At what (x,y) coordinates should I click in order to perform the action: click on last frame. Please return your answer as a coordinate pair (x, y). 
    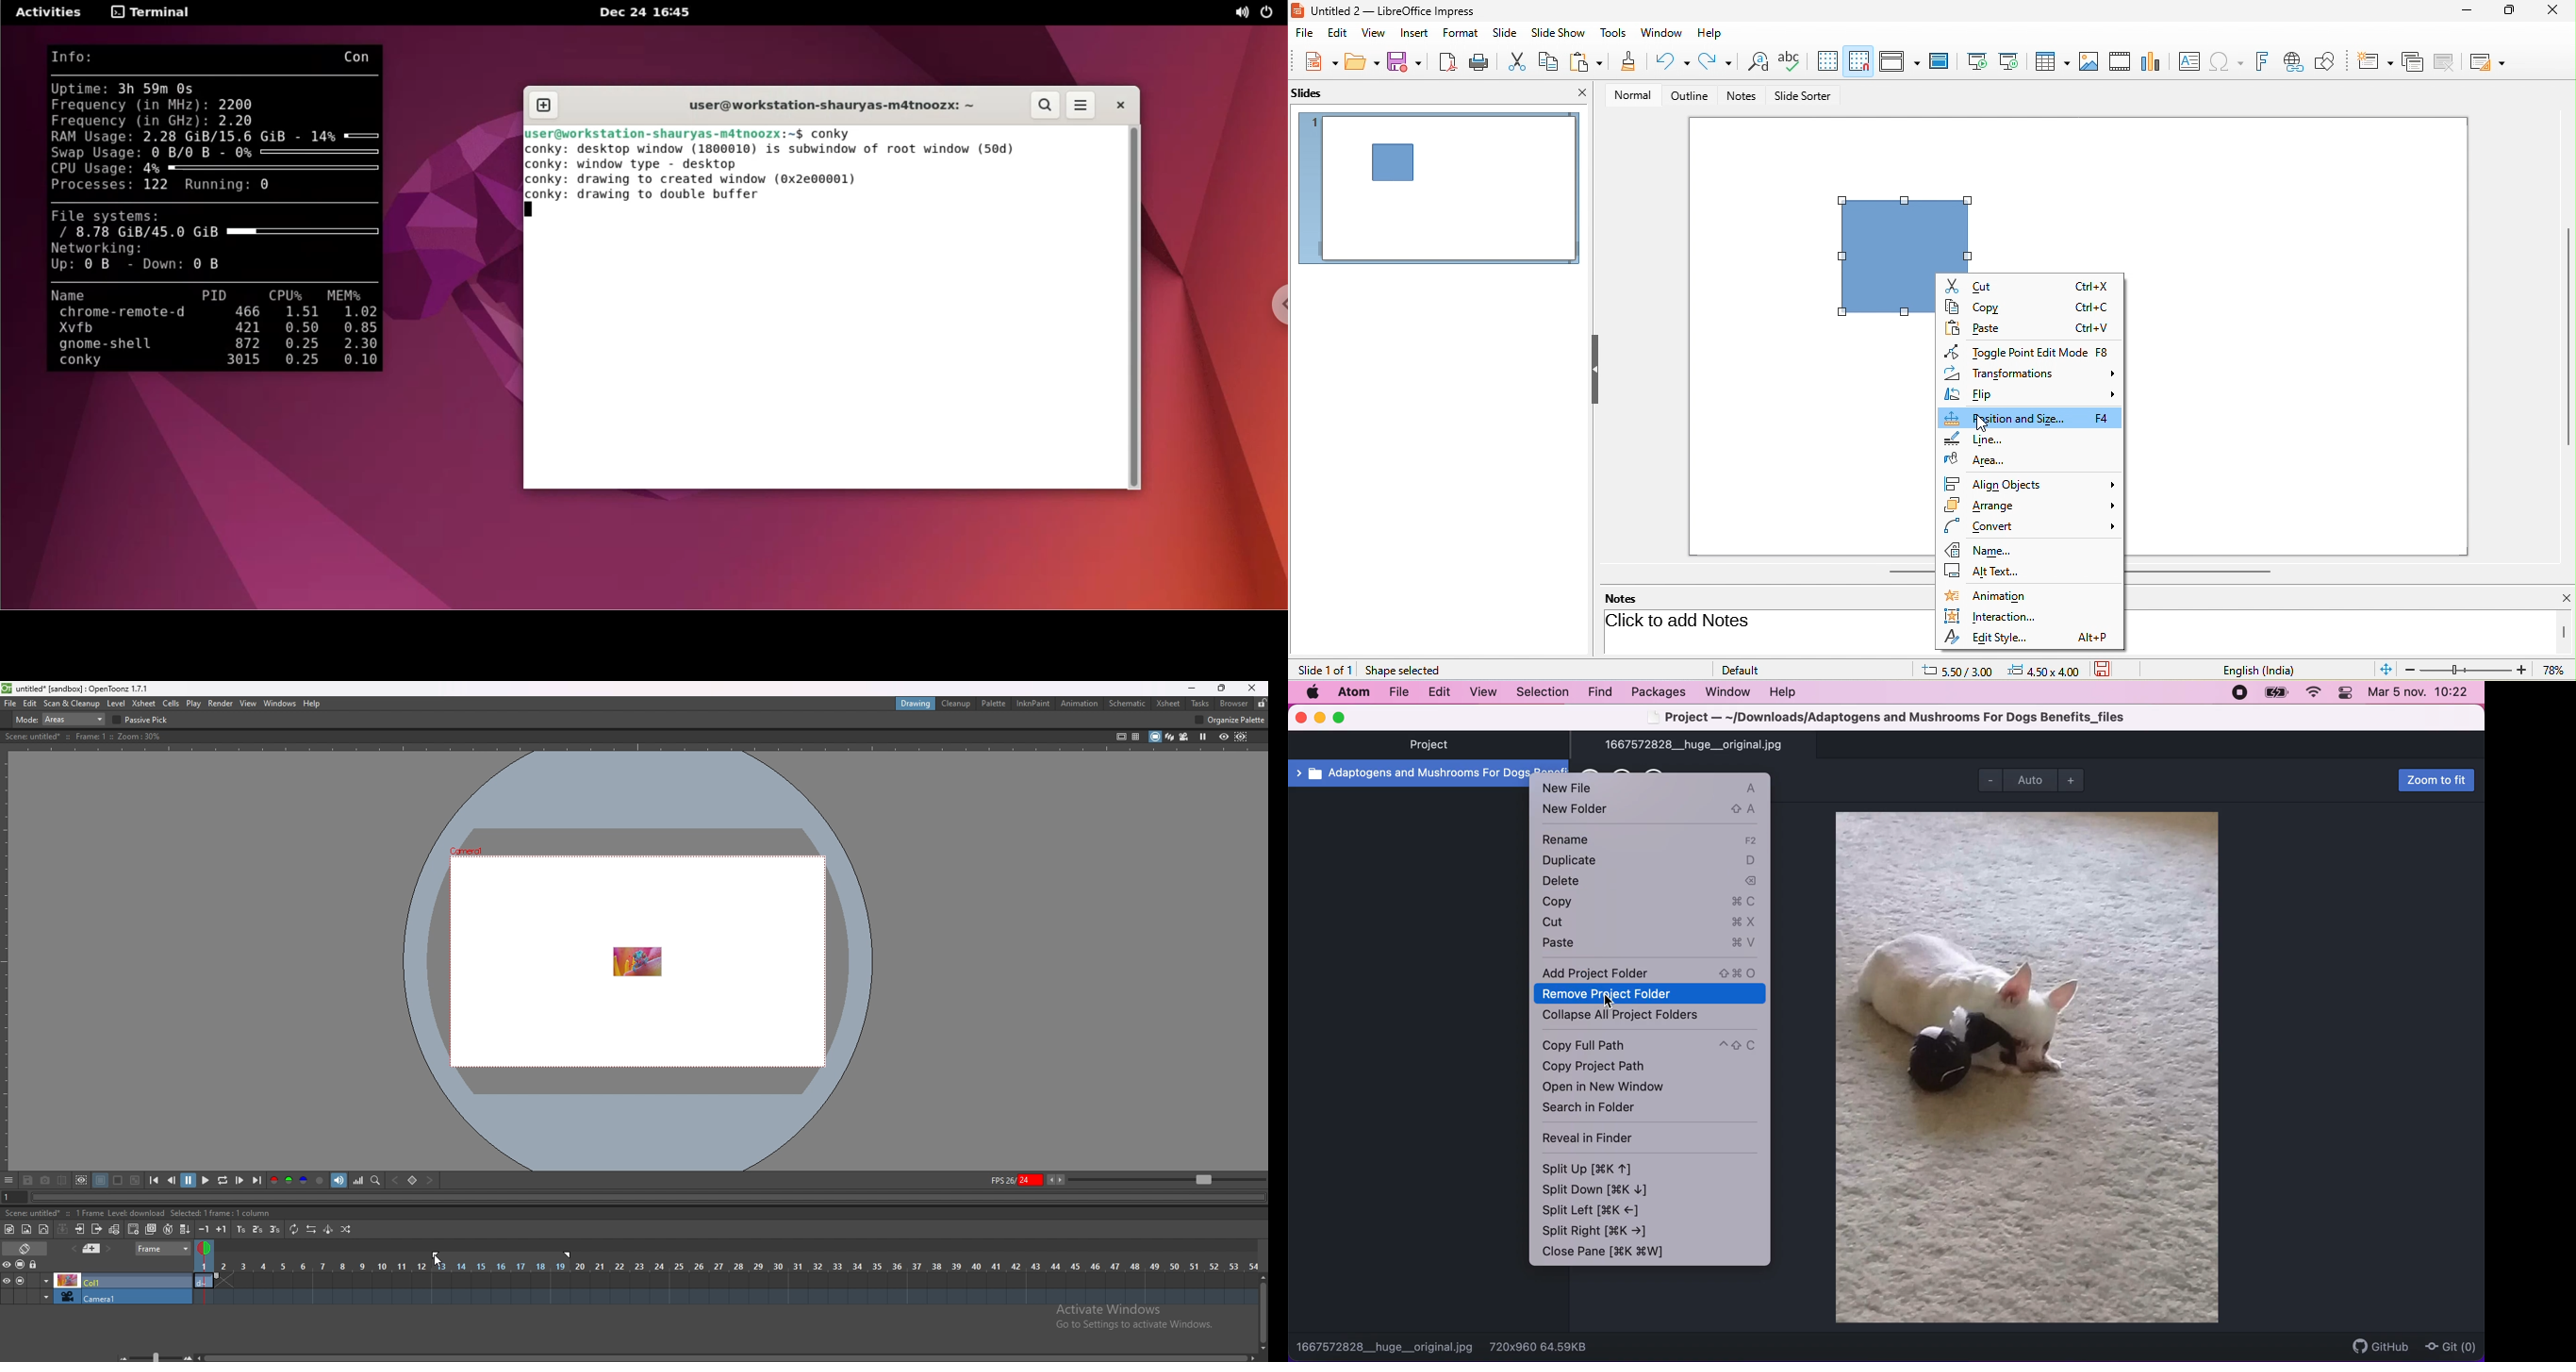
    Looking at the image, I should click on (256, 1180).